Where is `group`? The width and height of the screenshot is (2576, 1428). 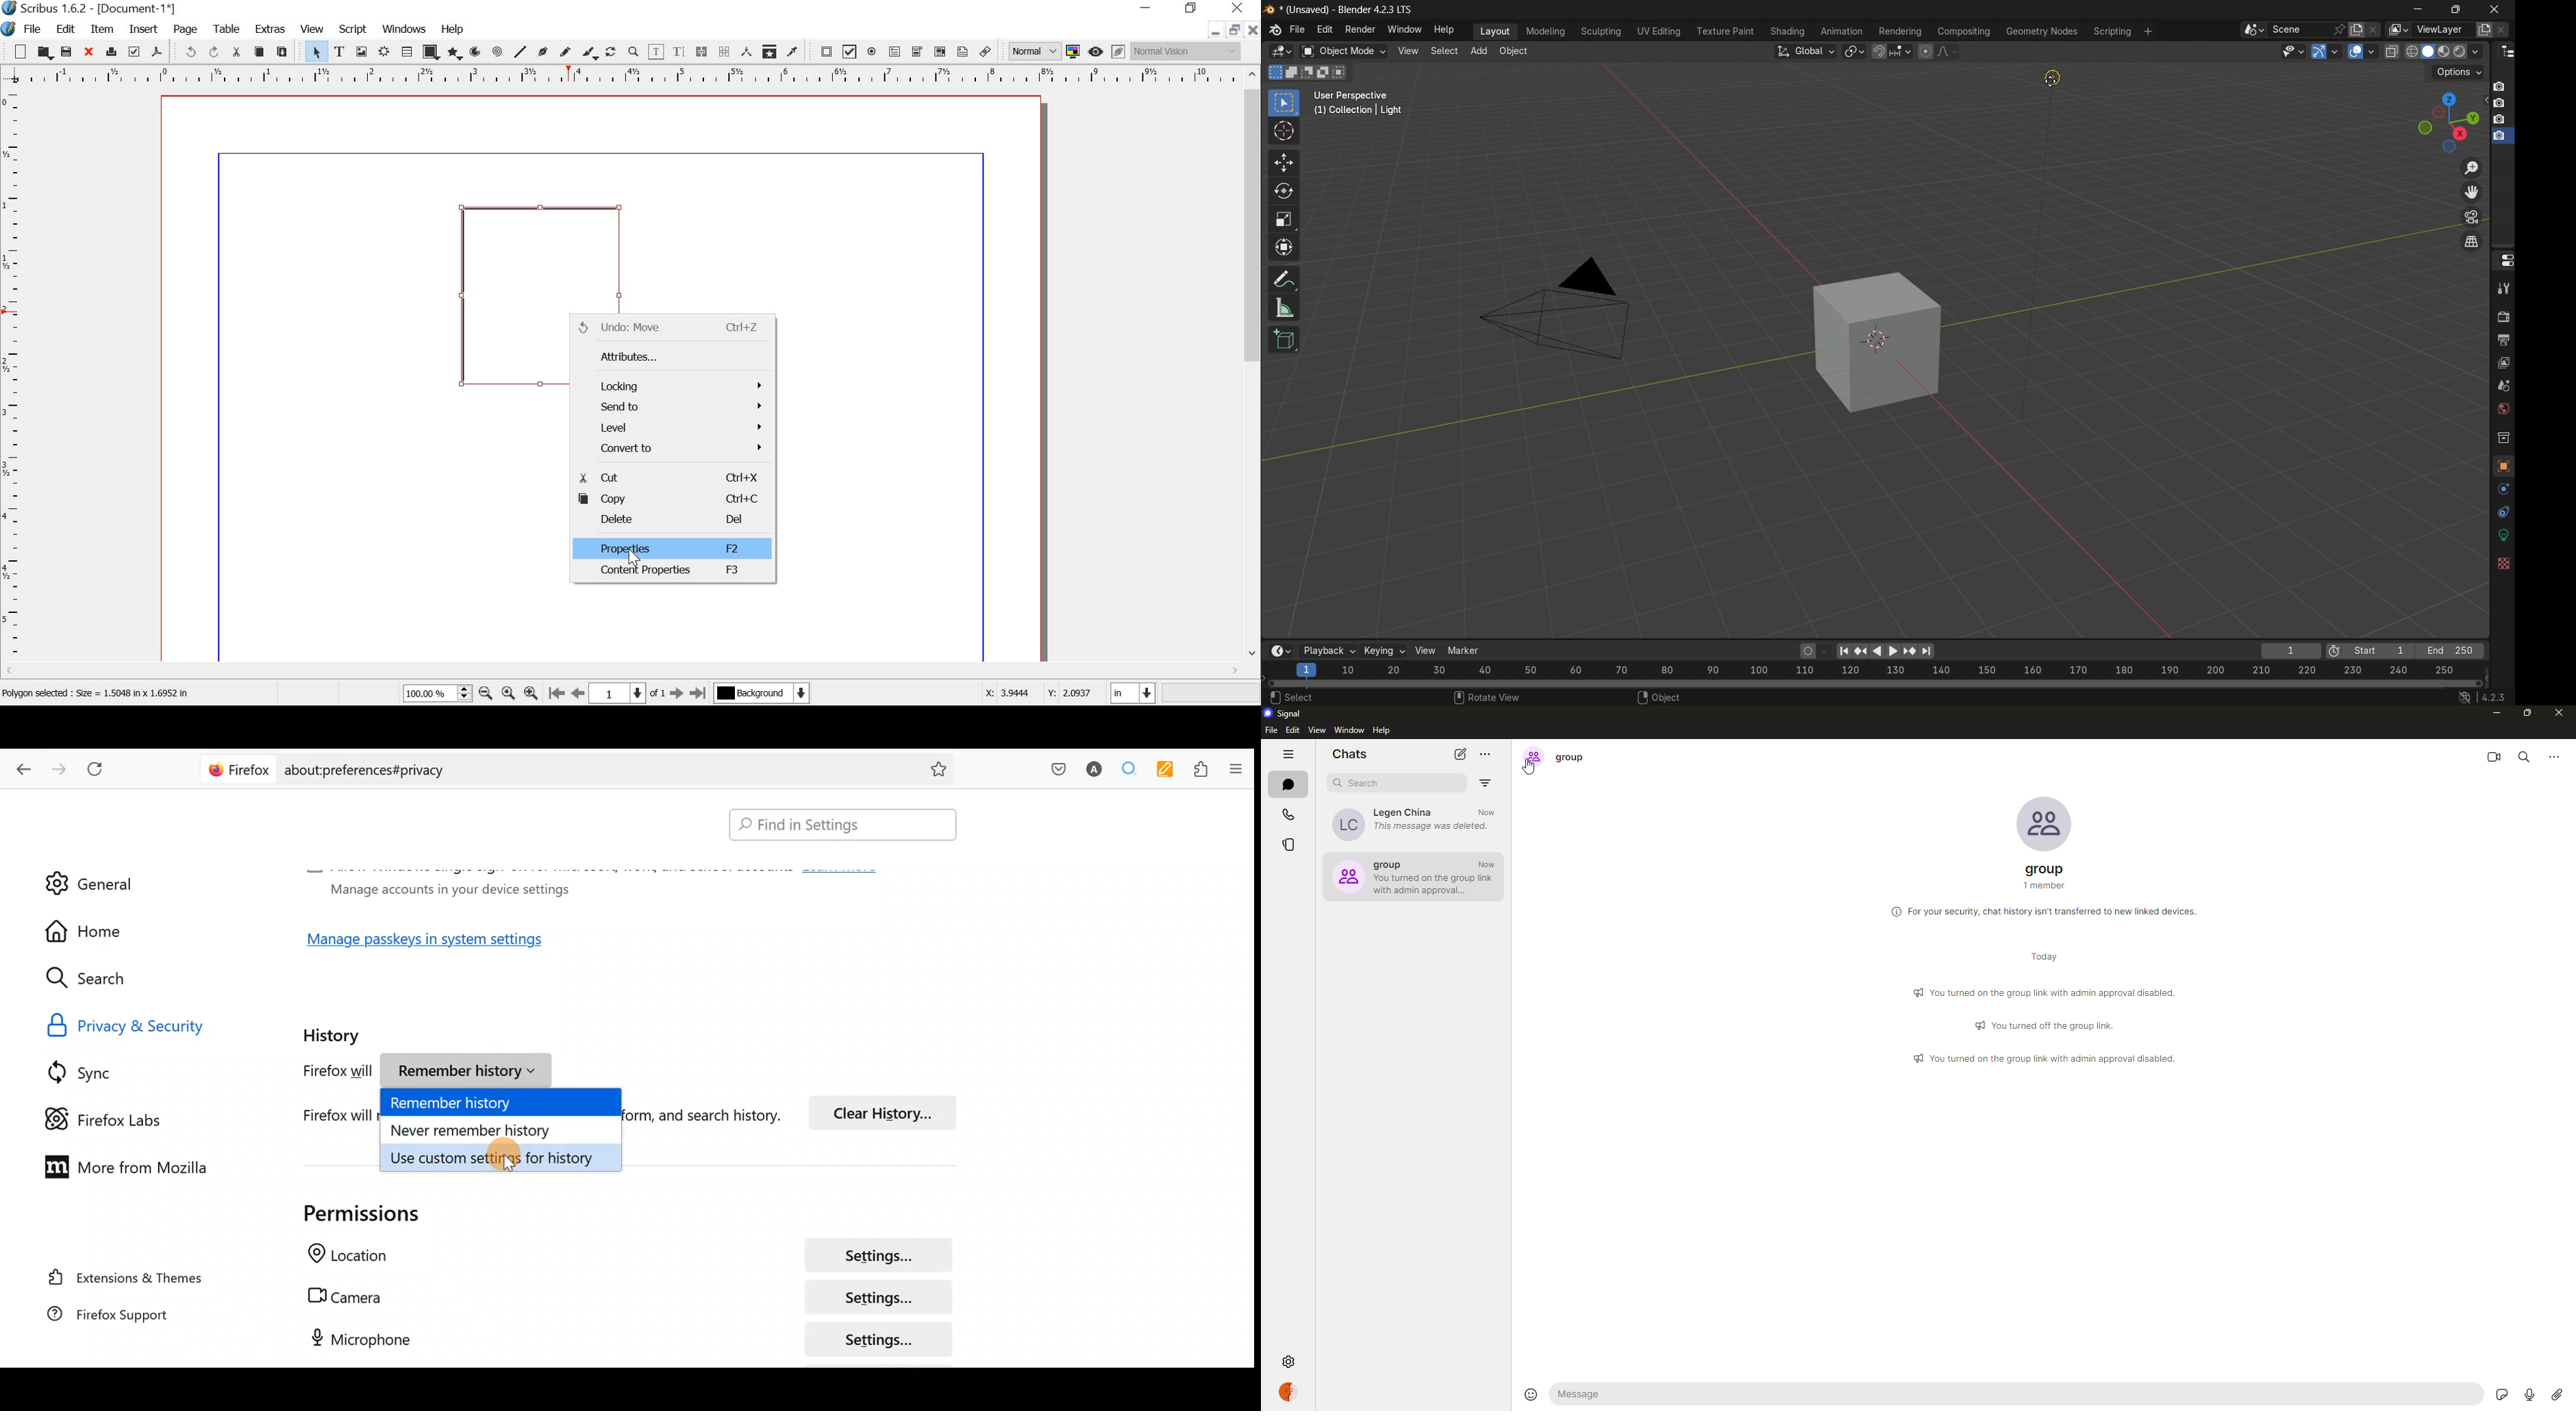 group is located at coordinates (1558, 756).